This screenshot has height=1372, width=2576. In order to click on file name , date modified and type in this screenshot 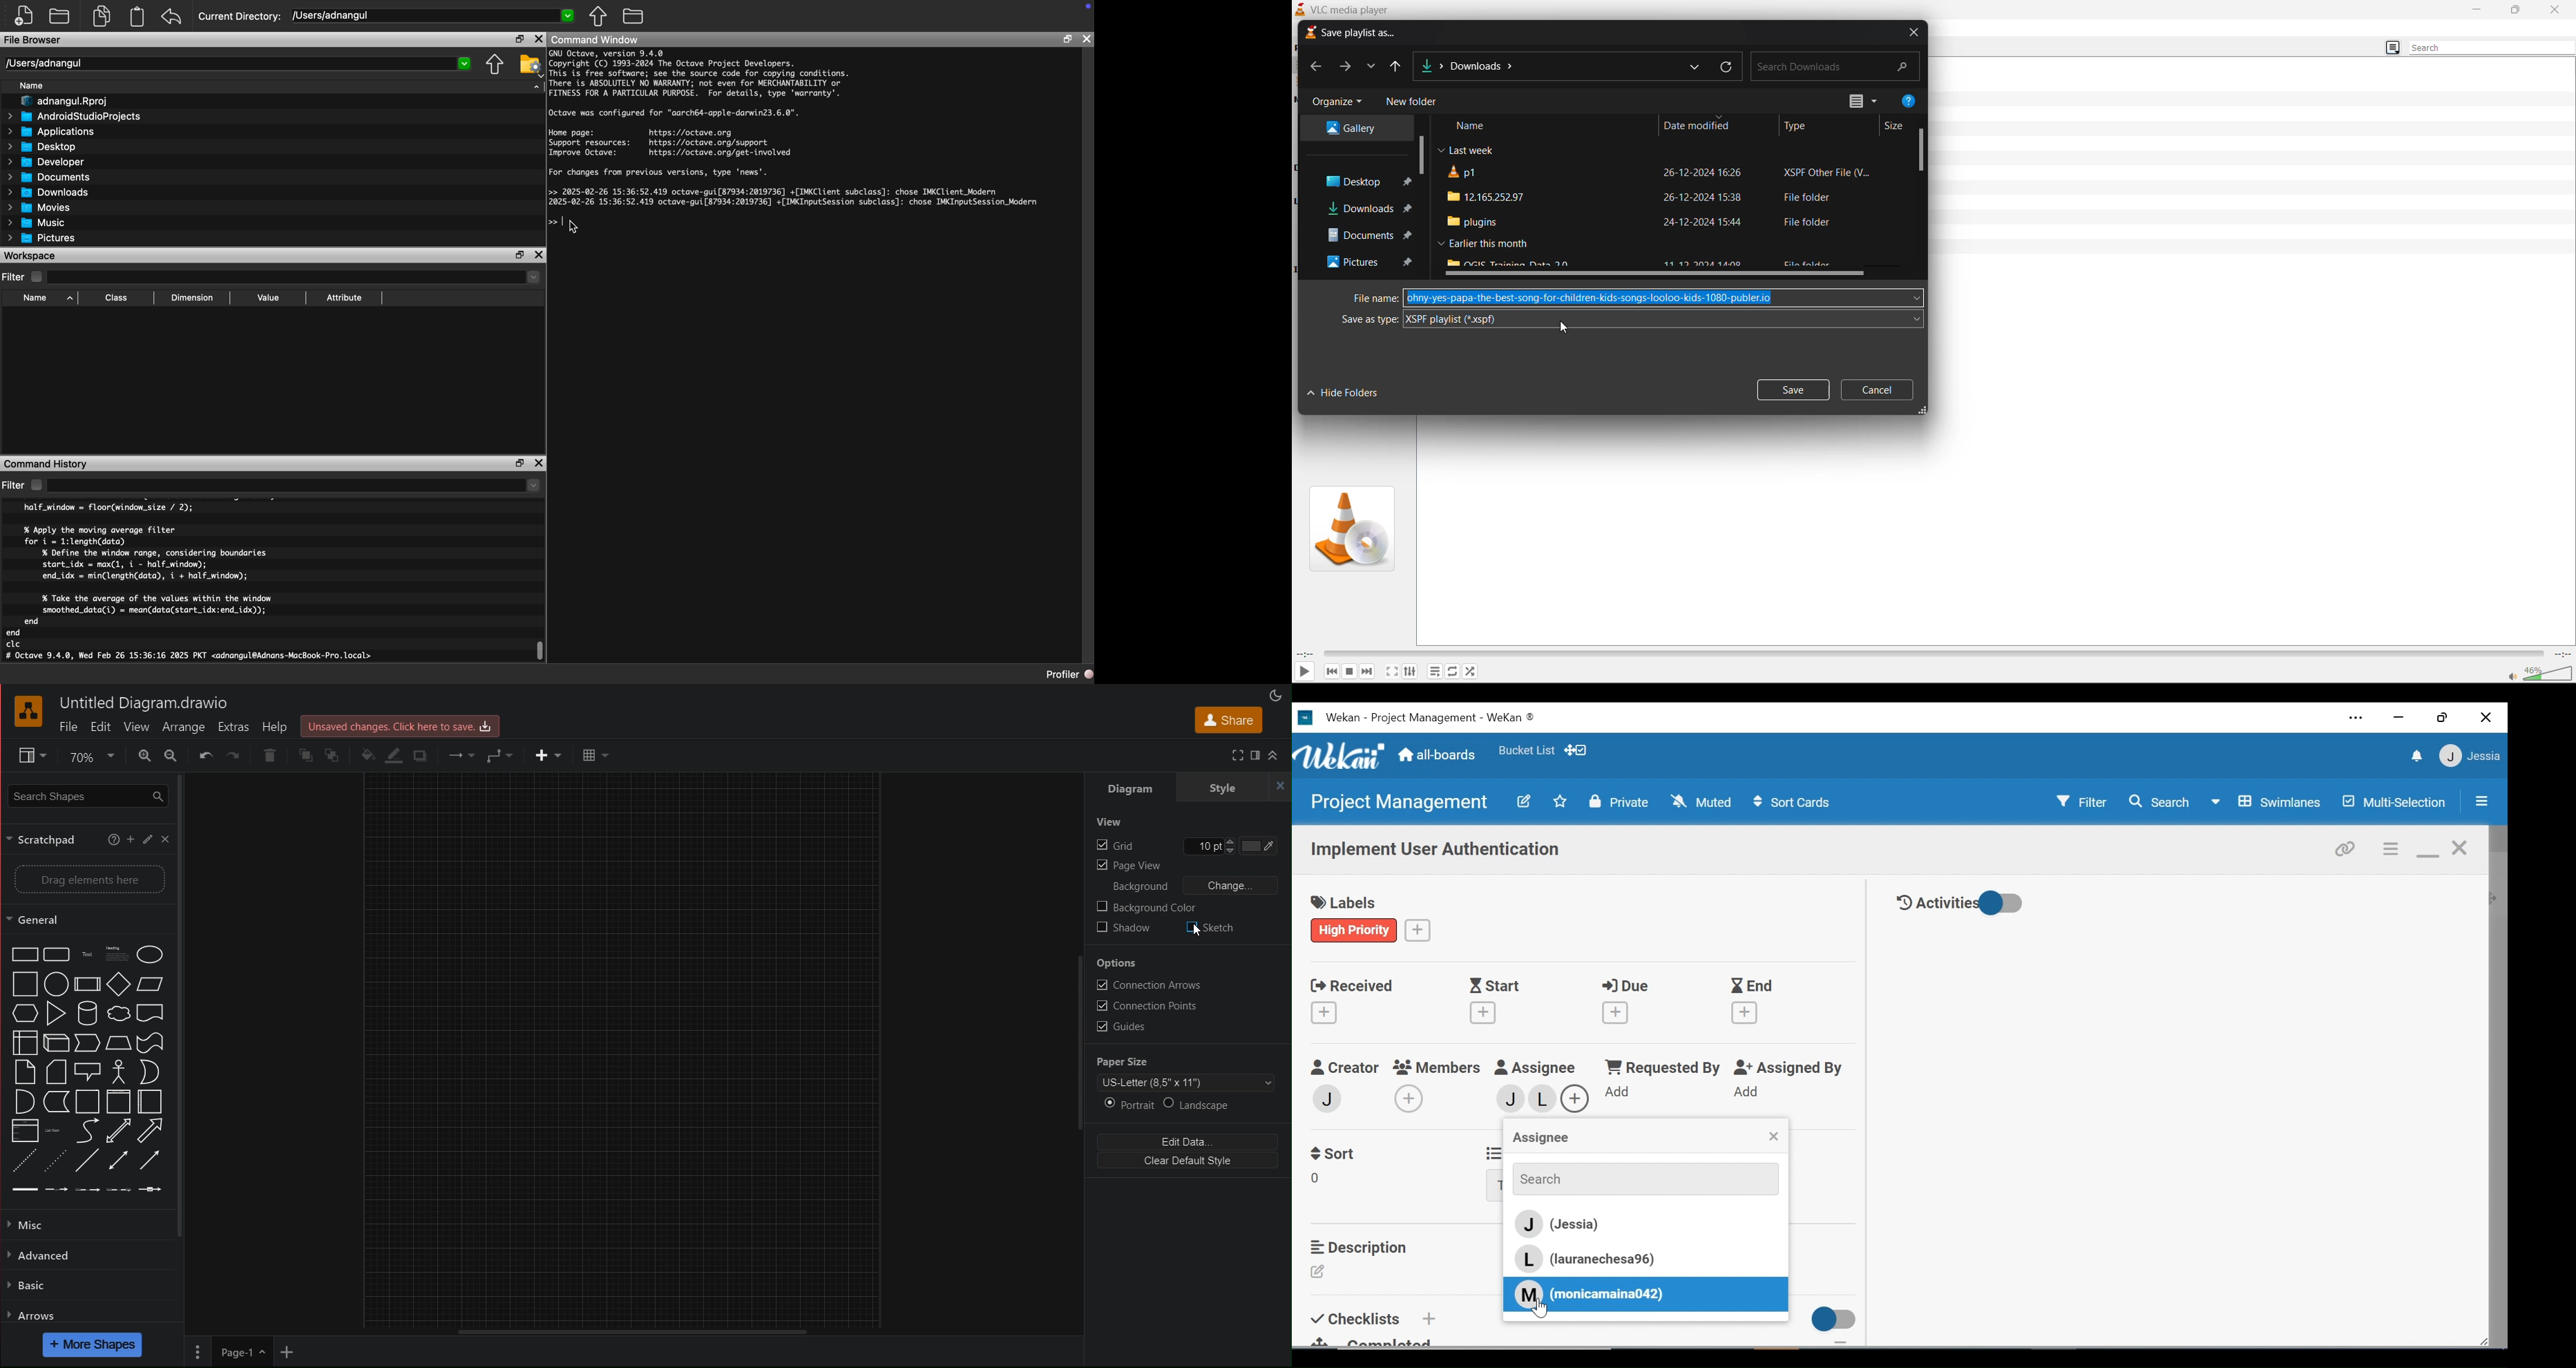, I will do `click(1662, 174)`.